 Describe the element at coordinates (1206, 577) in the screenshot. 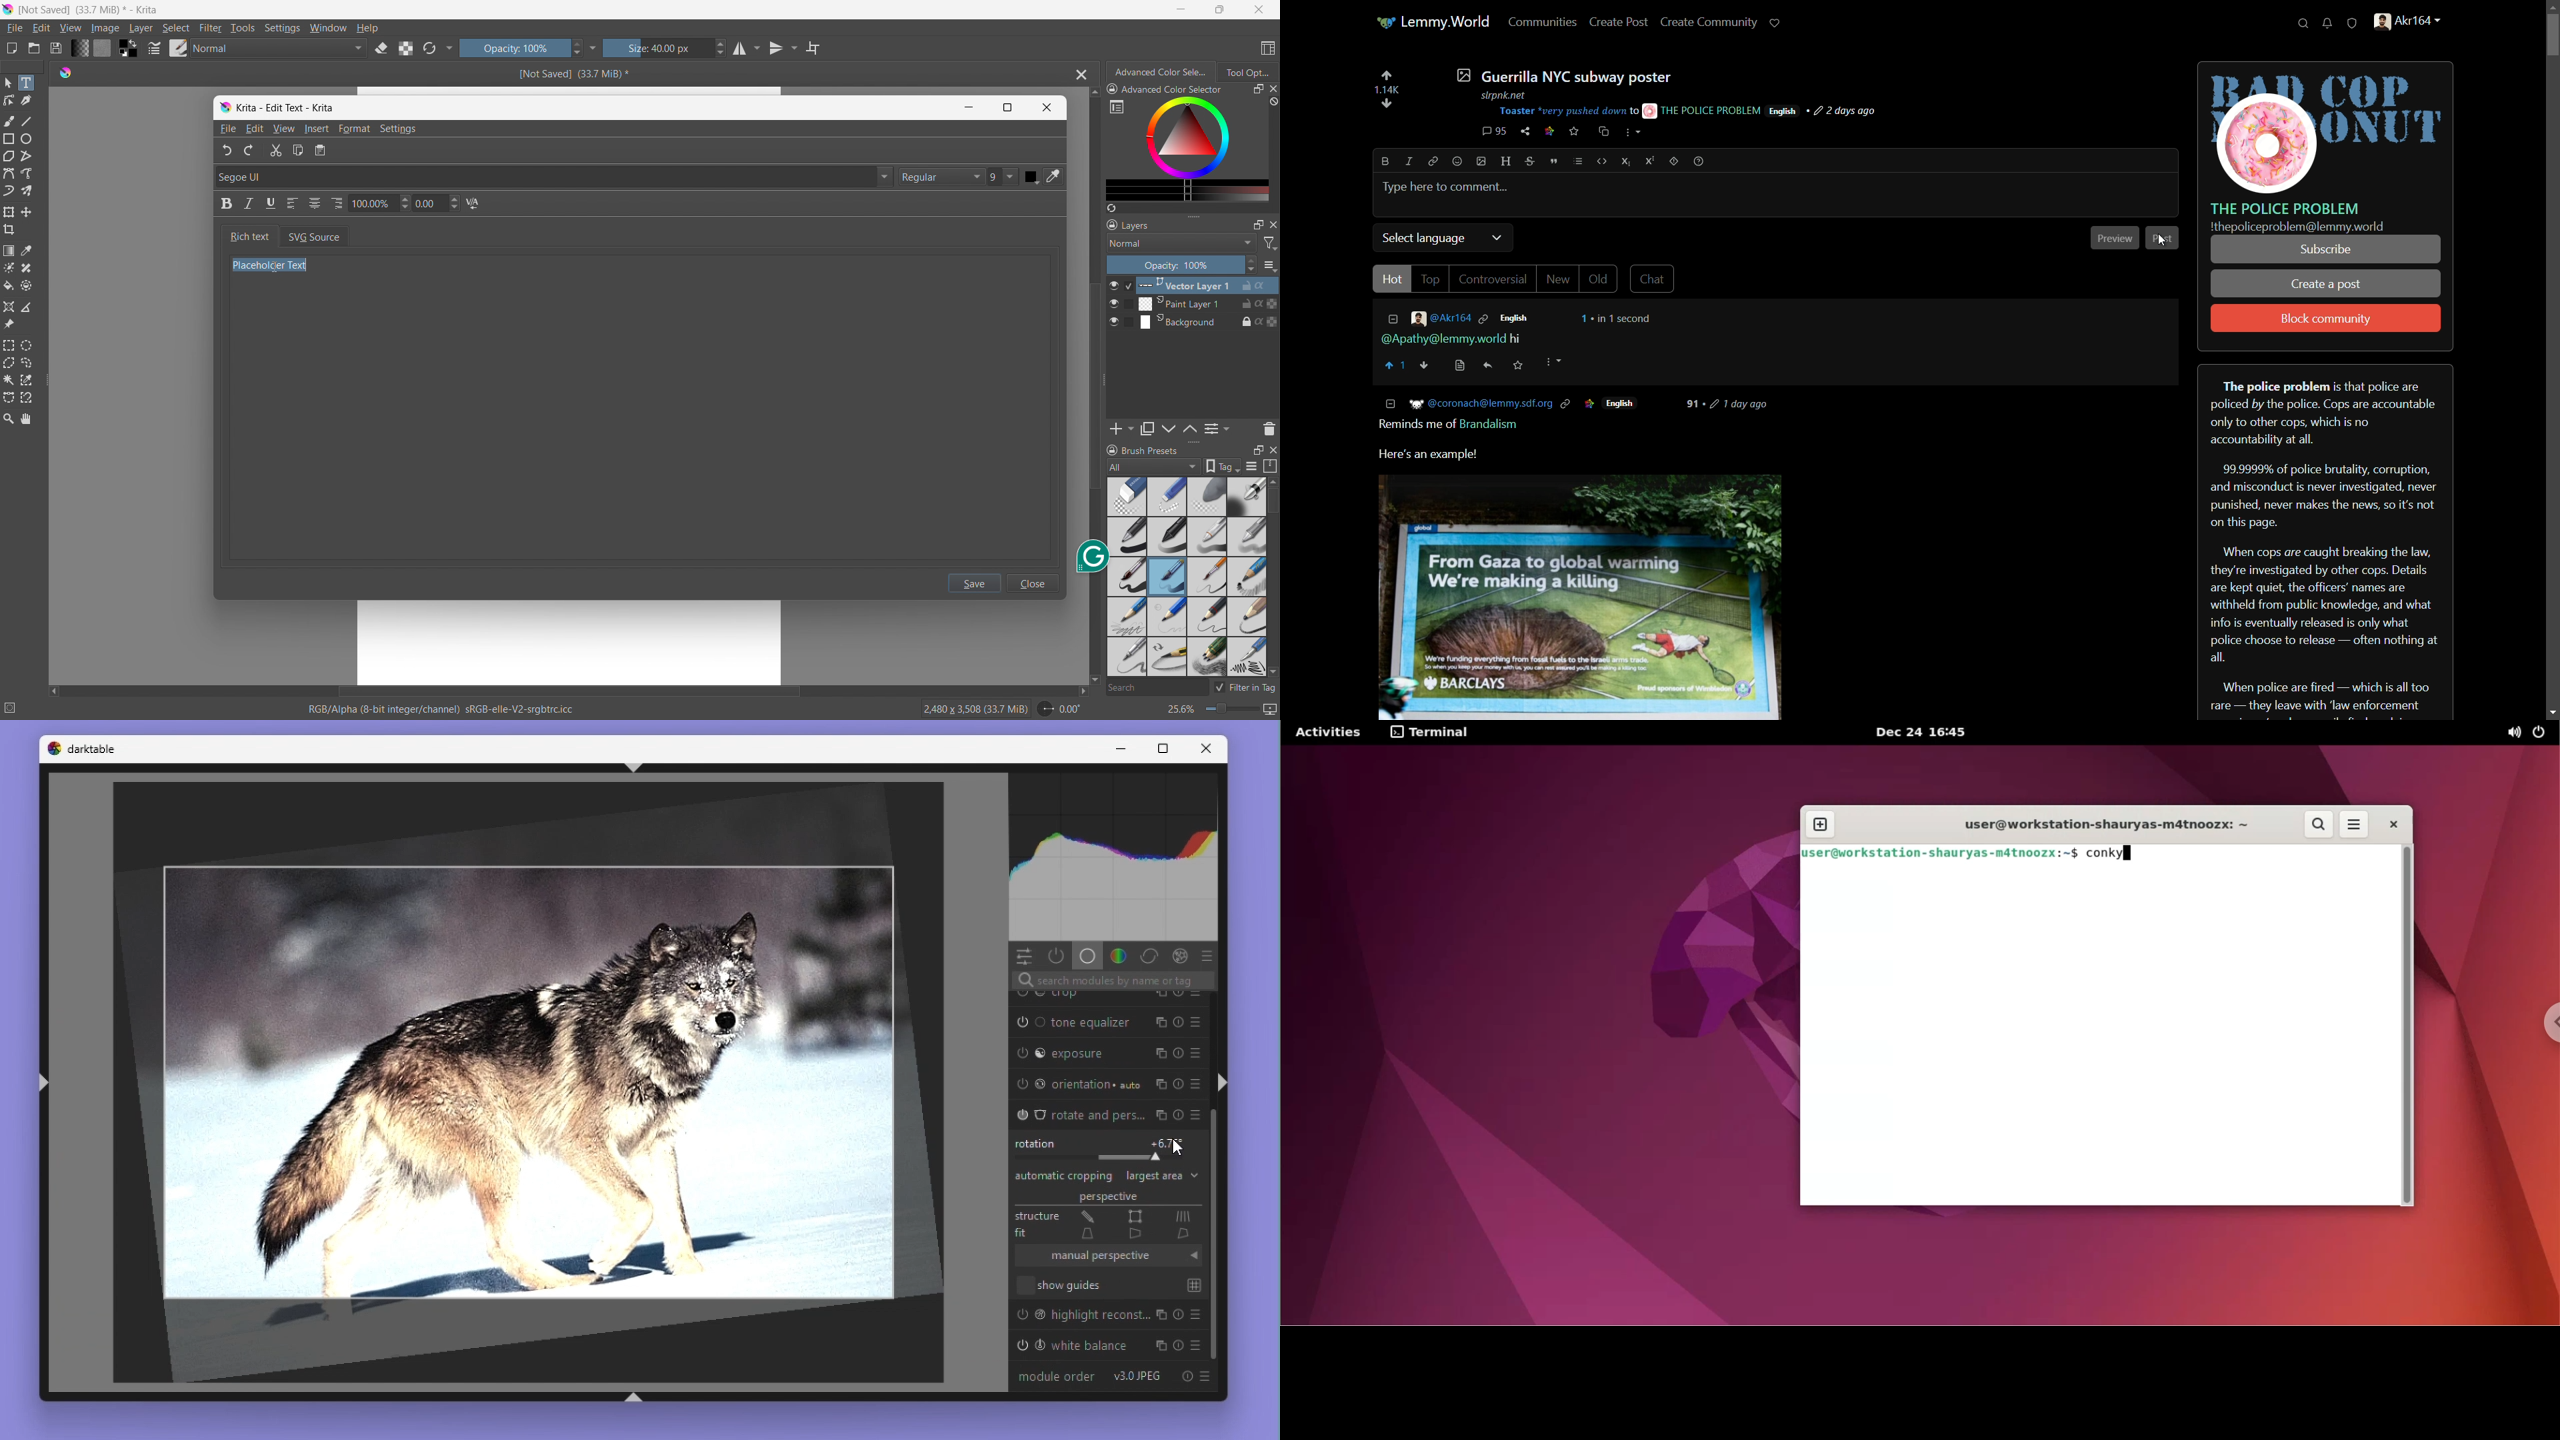

I see `small pin brush` at that location.